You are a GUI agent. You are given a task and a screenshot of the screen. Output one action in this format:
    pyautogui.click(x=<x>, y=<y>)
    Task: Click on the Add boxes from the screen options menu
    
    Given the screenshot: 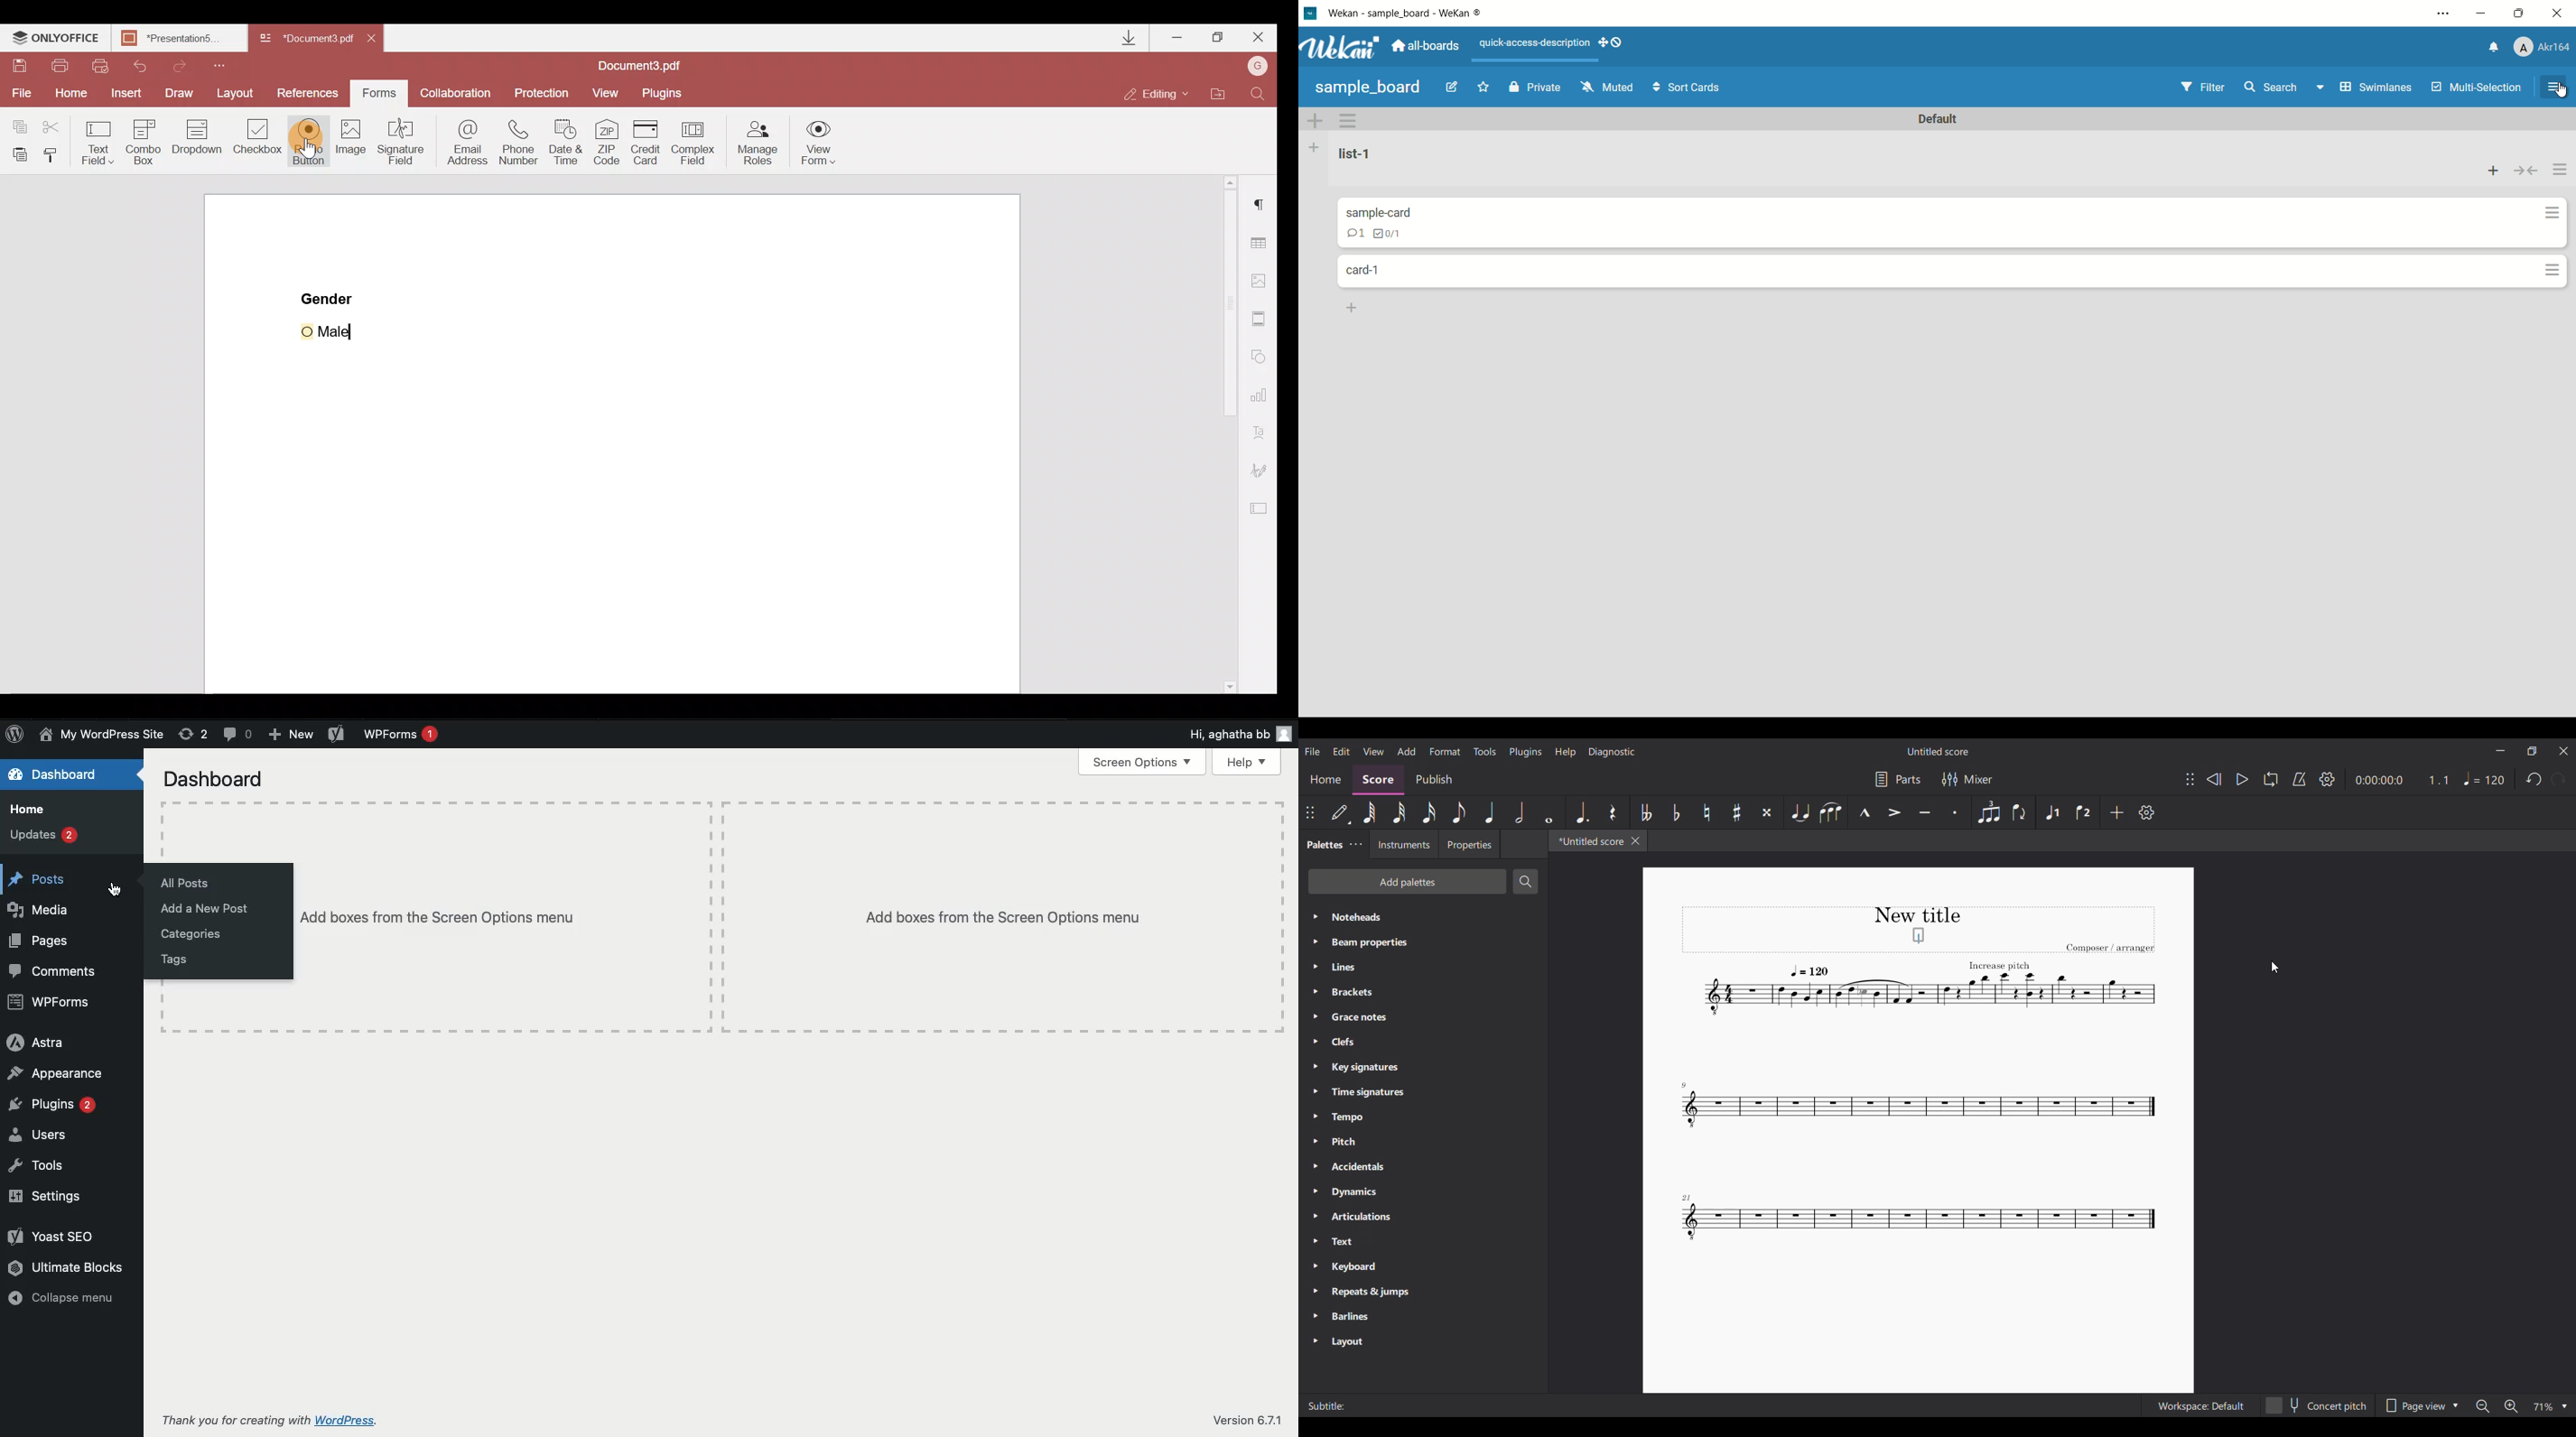 What is the action you would take?
    pyautogui.click(x=441, y=918)
    